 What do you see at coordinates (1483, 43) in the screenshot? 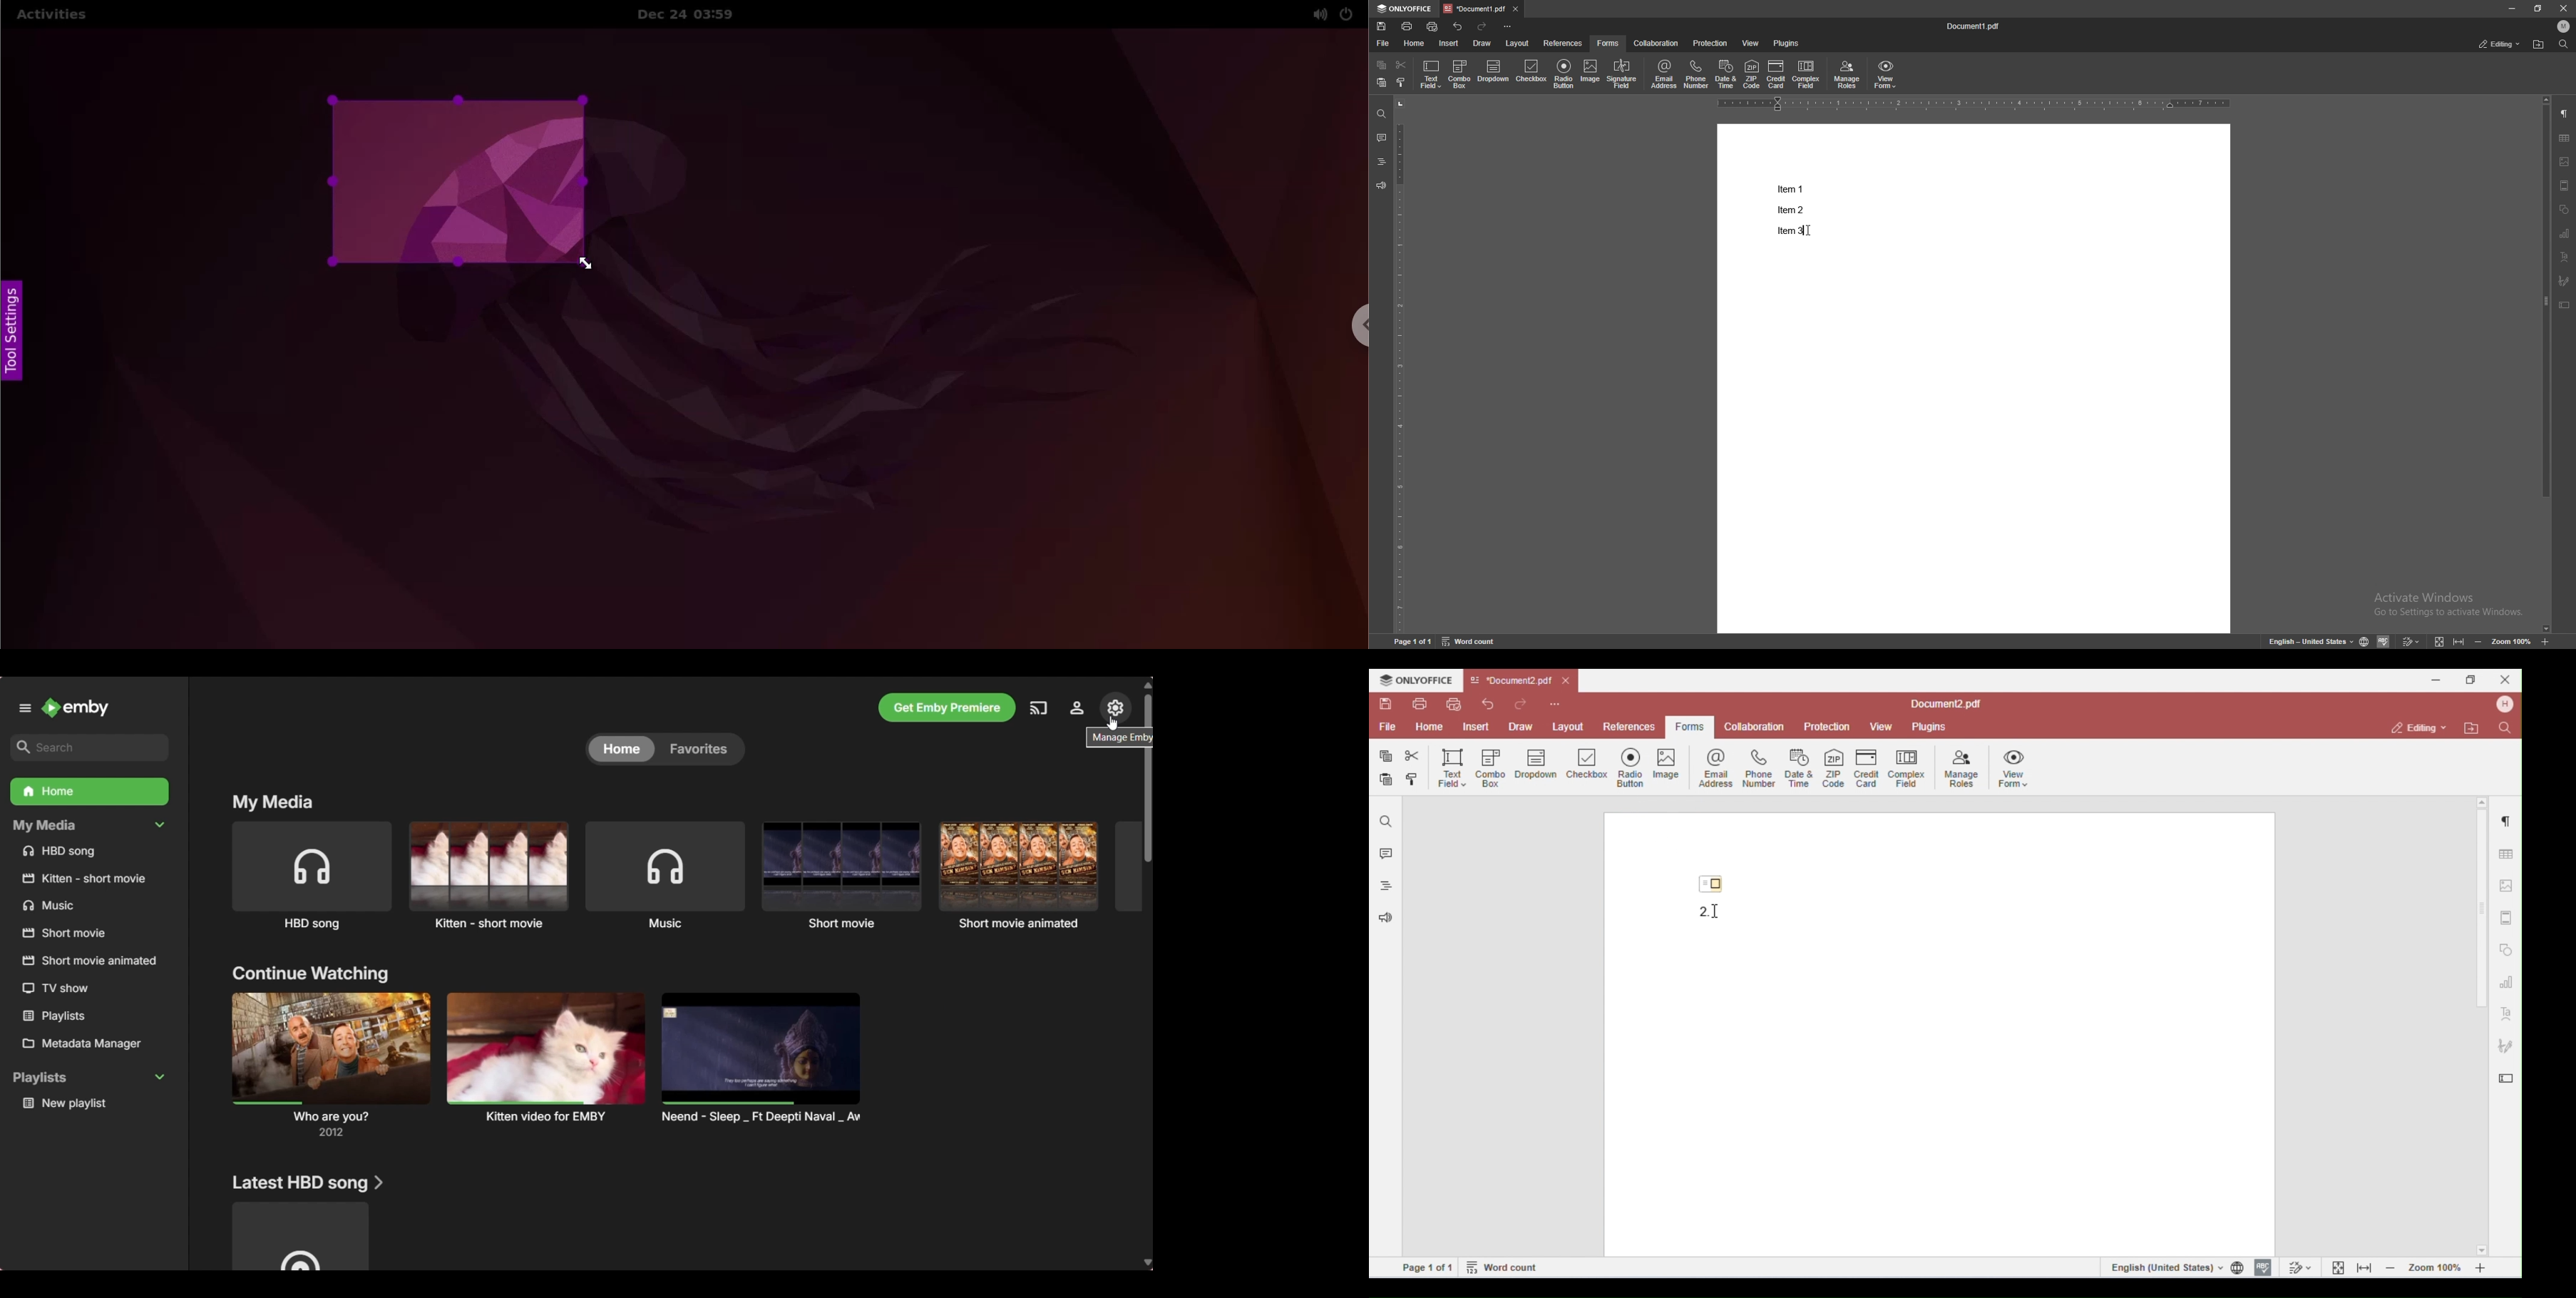
I see `draw` at bounding box center [1483, 43].